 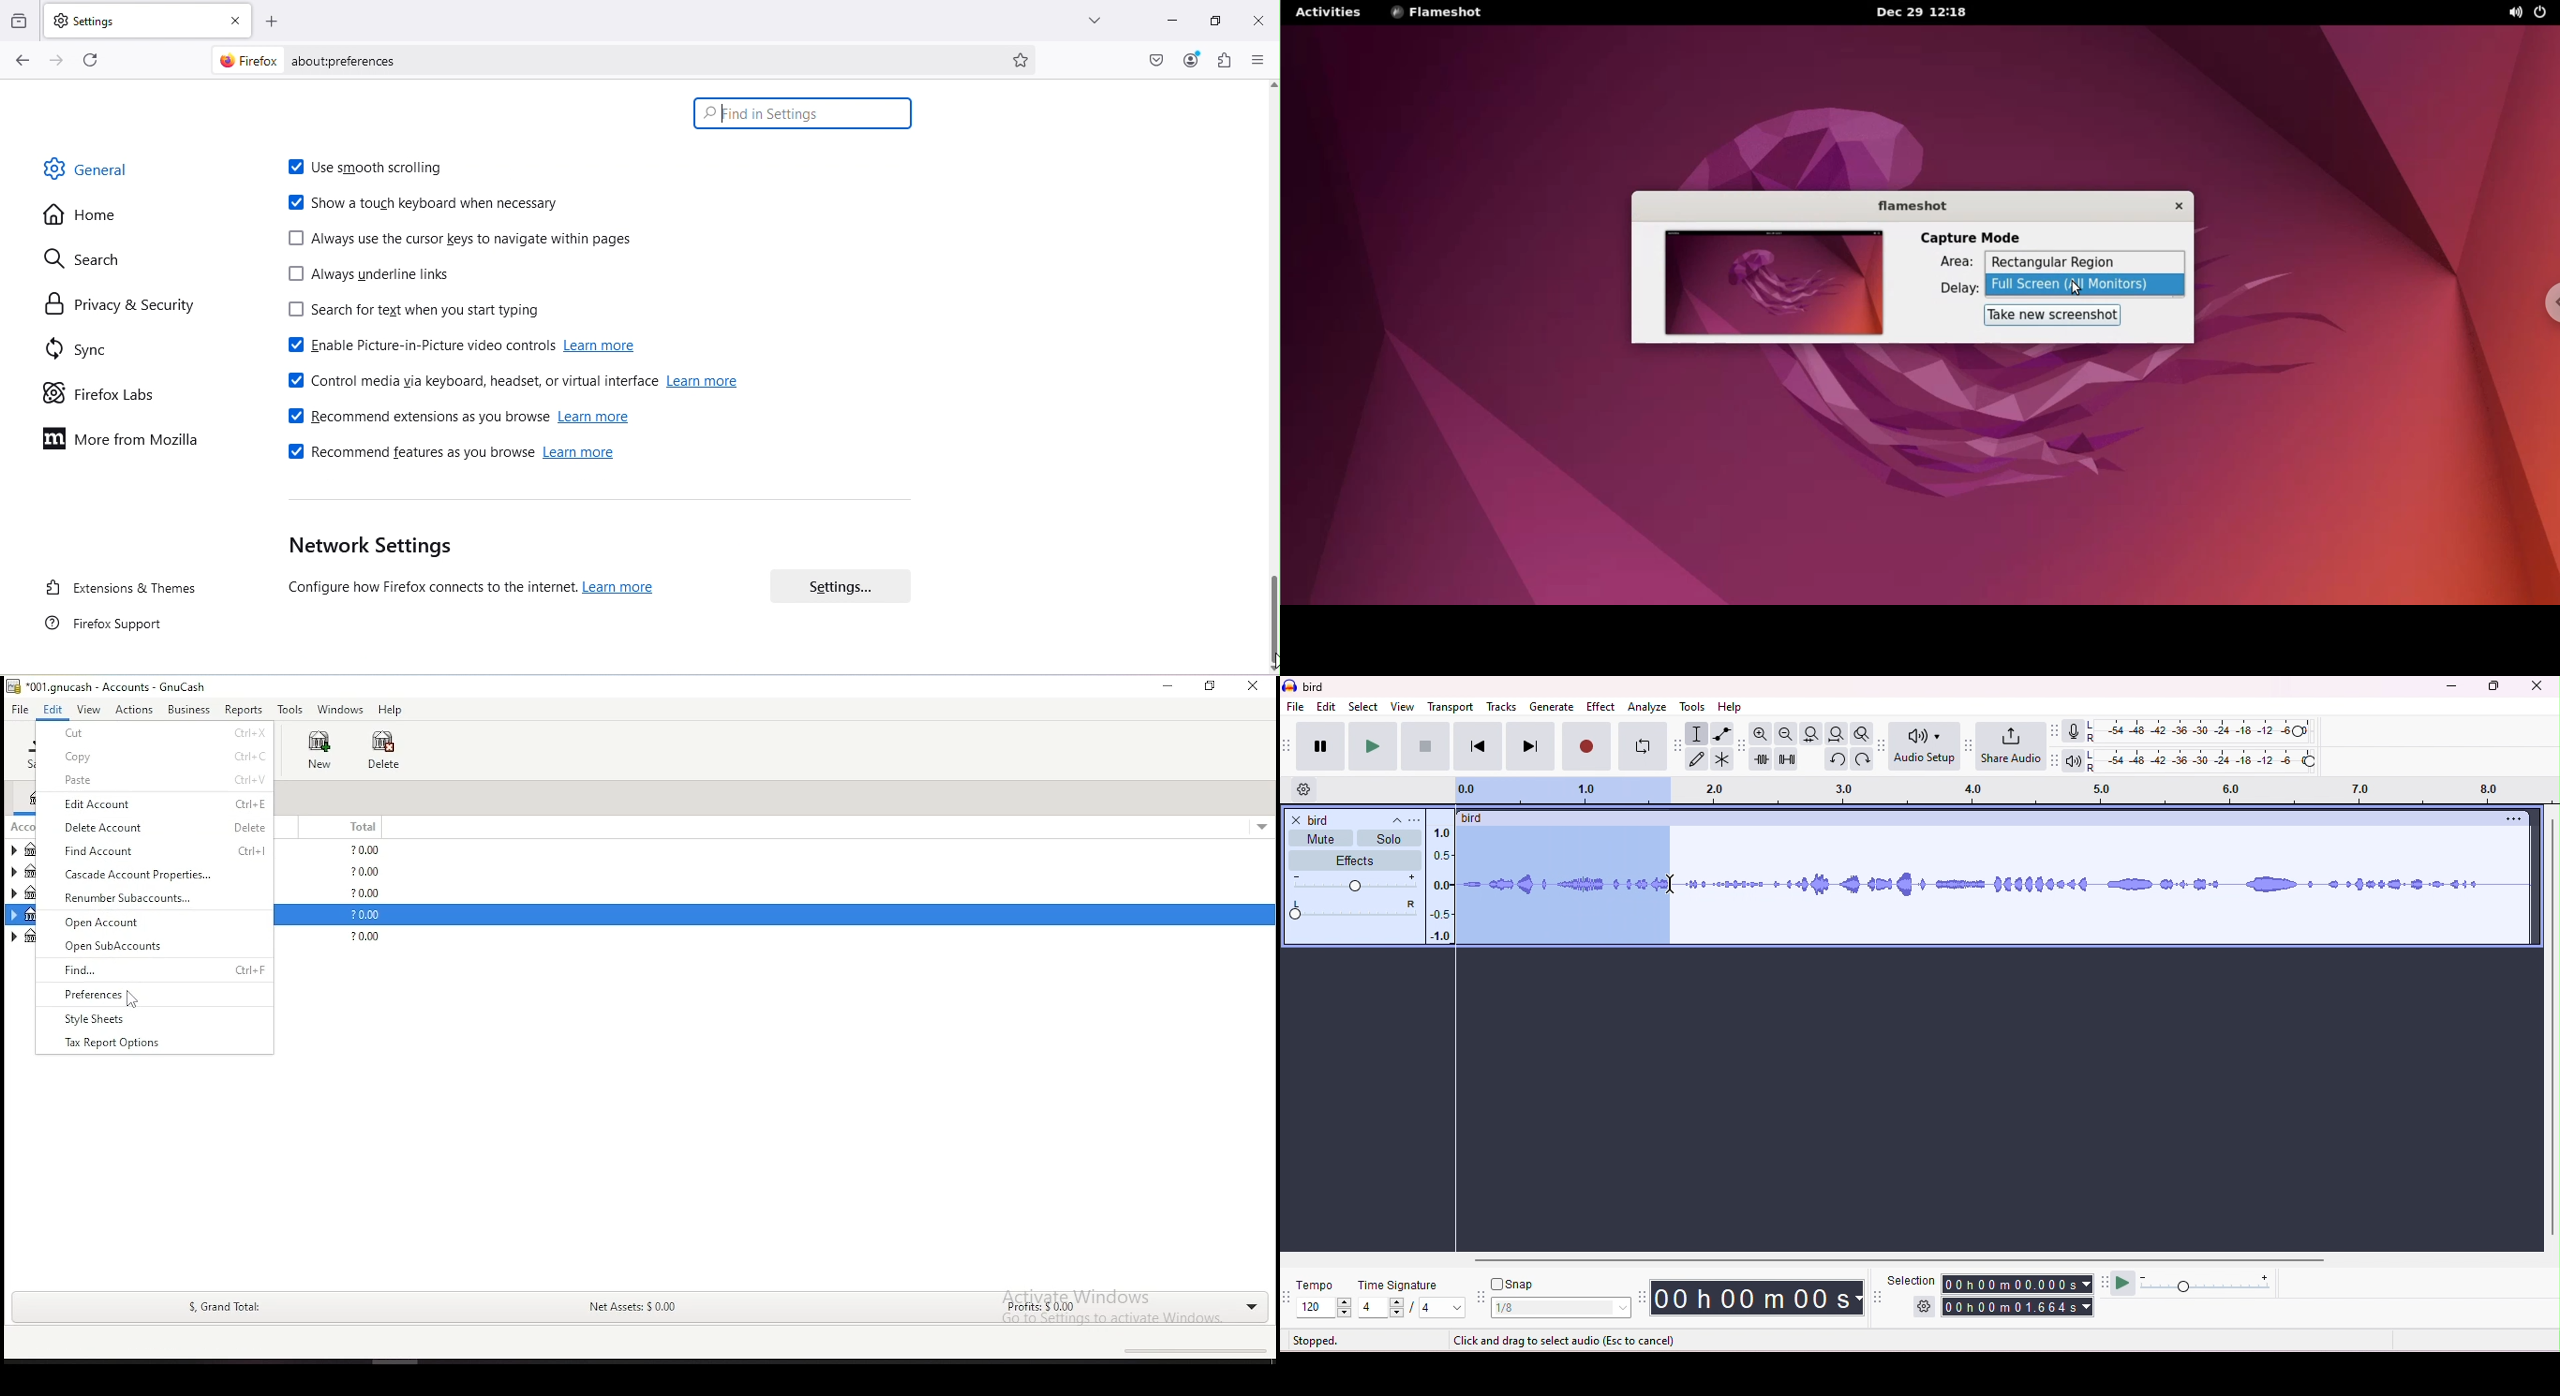 I want to click on Minimize, so click(x=1171, y=22).